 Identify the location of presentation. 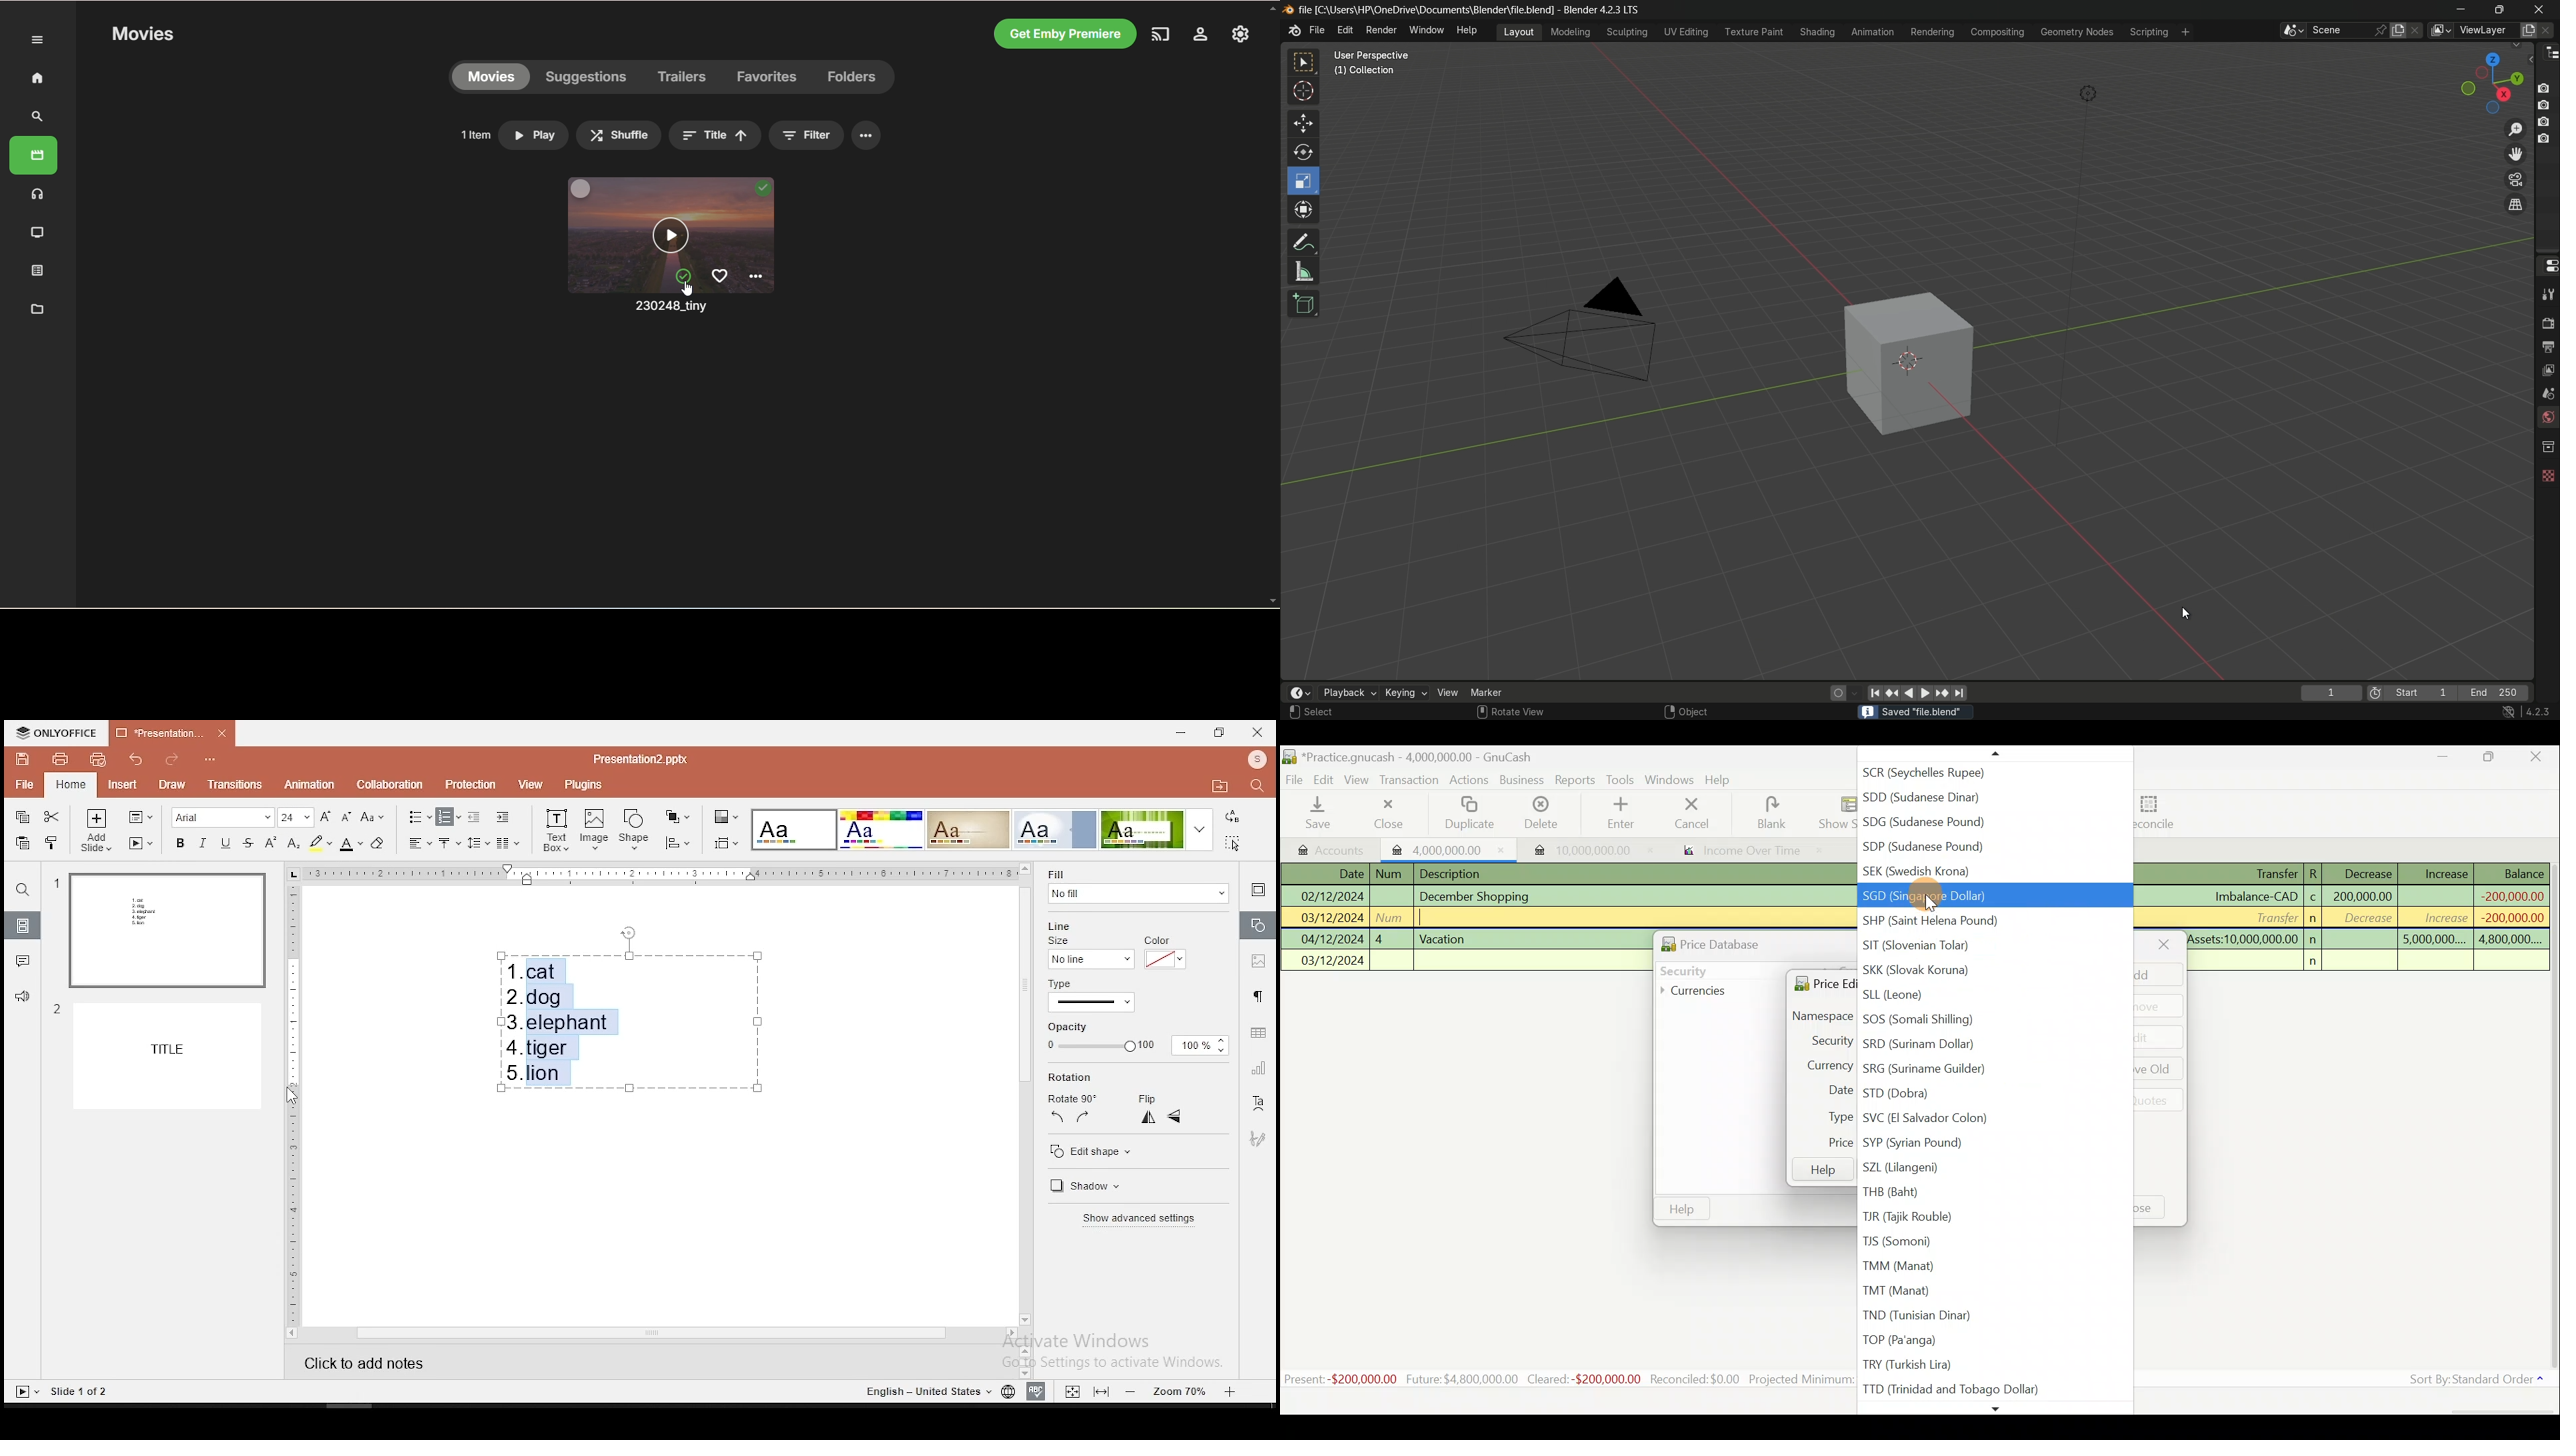
(168, 733).